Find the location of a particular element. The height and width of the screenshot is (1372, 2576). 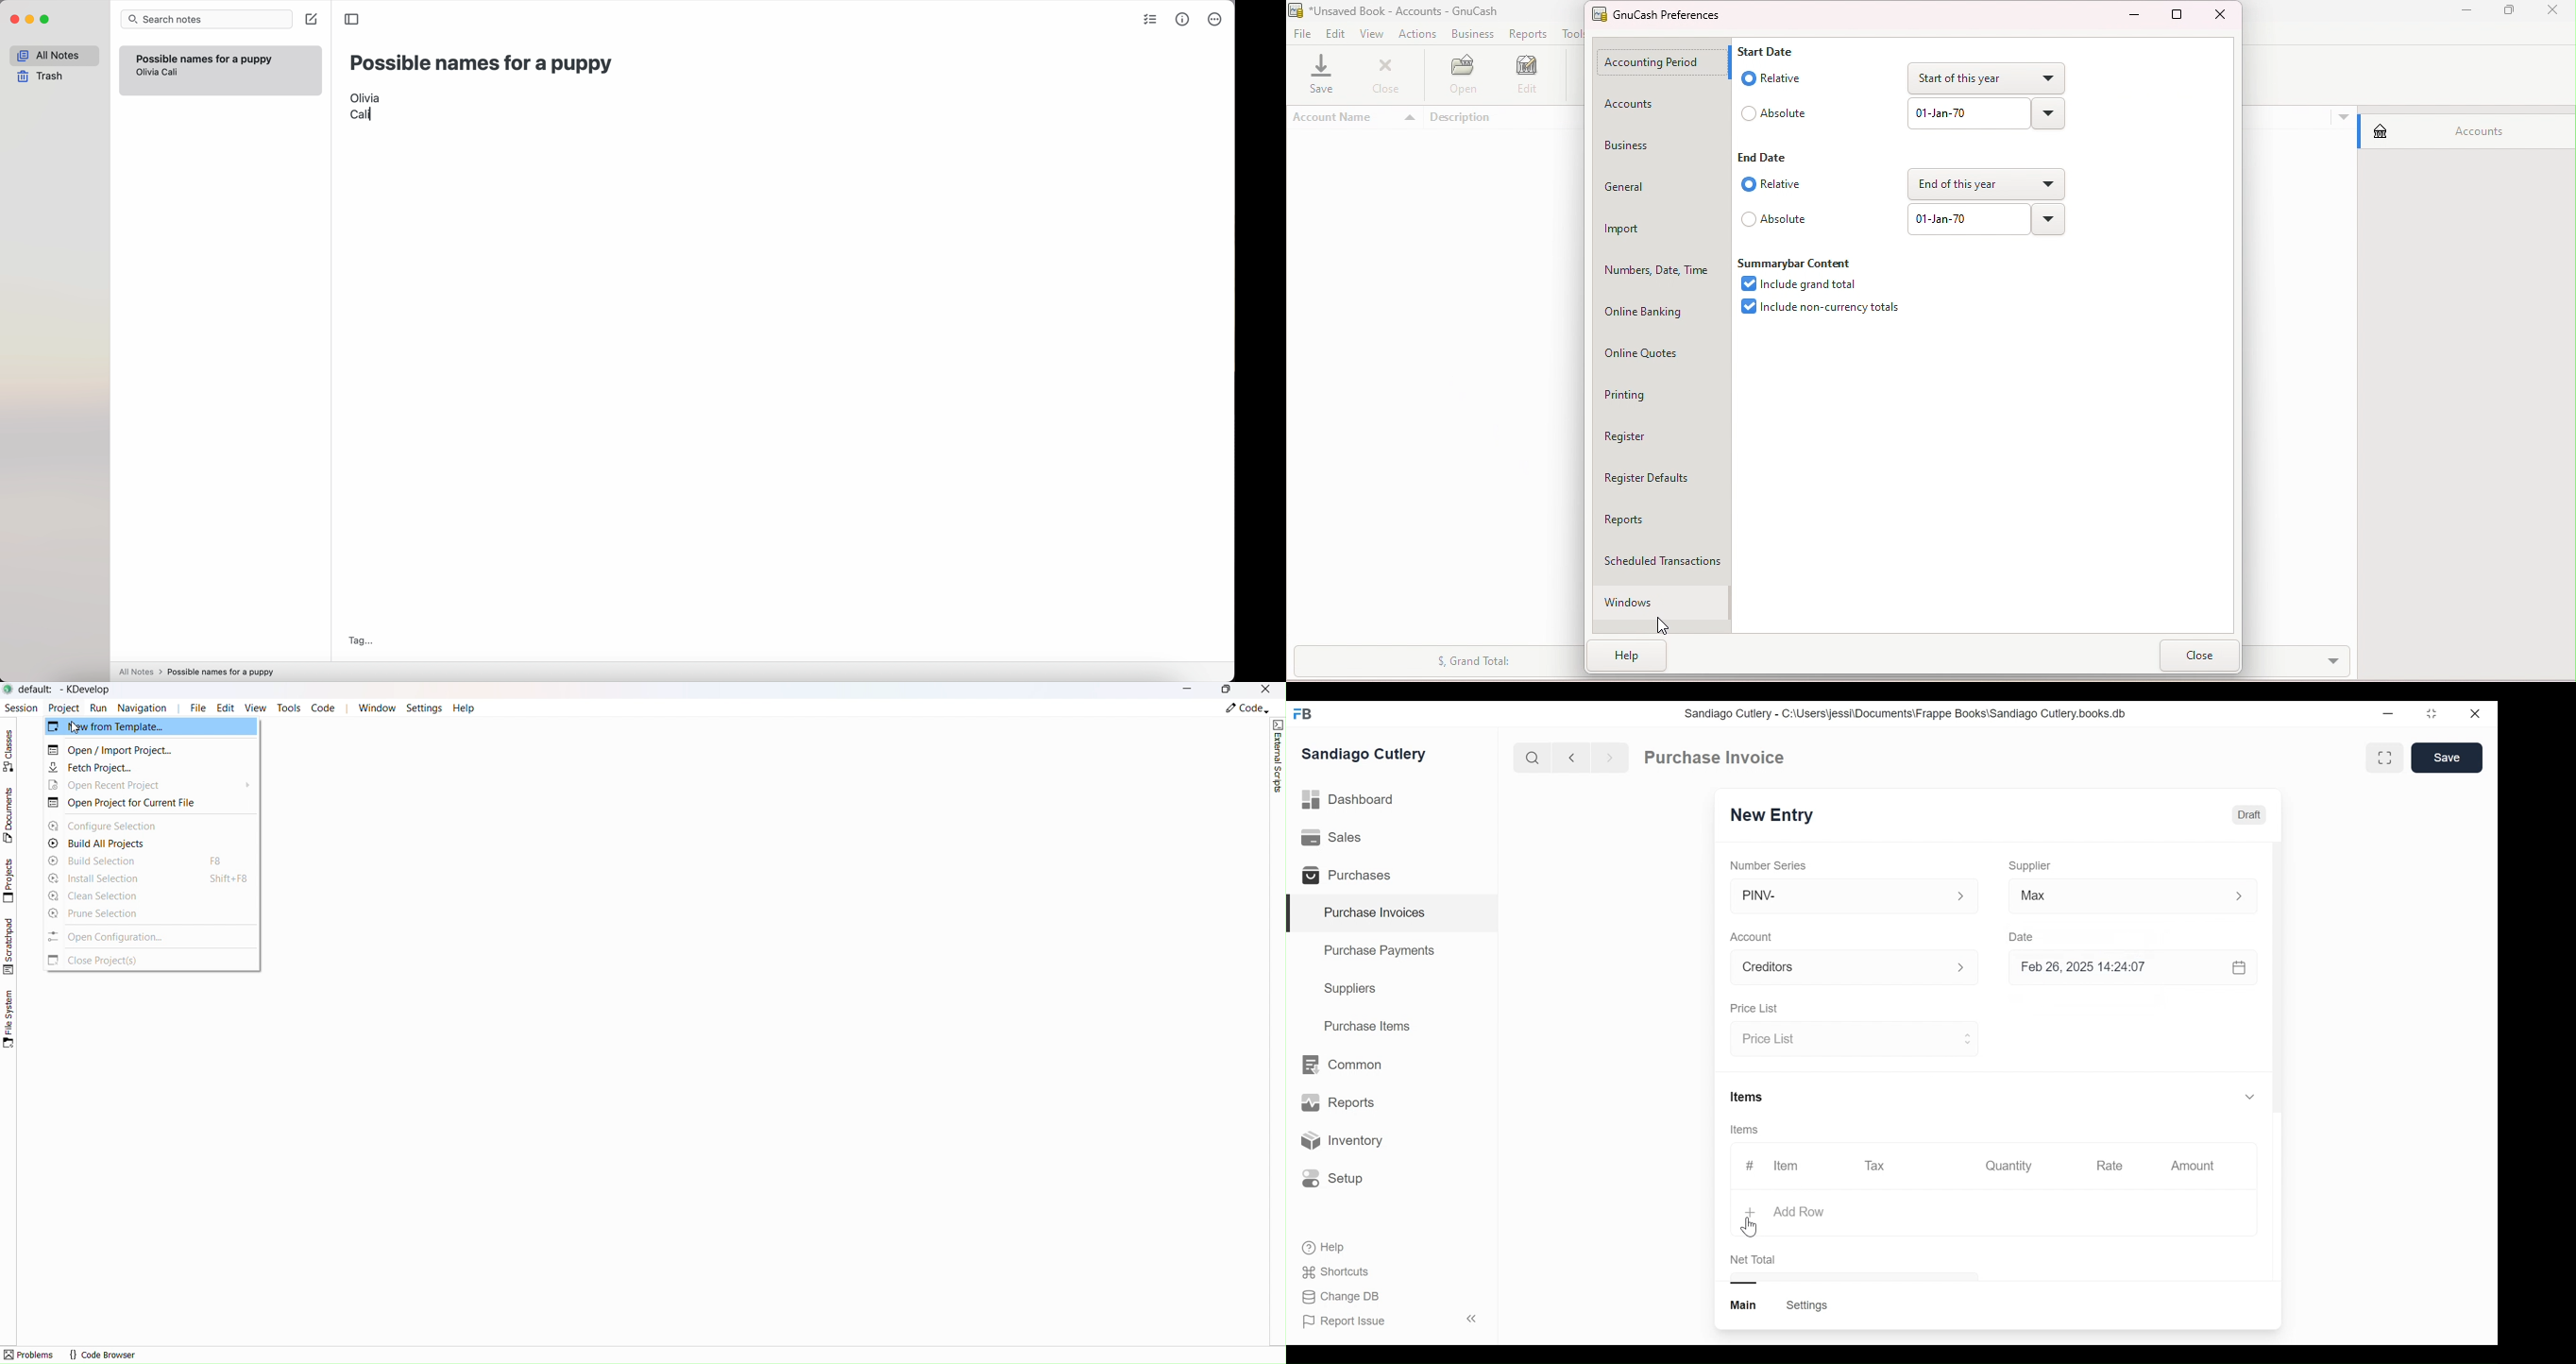

Sandiago Cutlery is located at coordinates (1366, 755).